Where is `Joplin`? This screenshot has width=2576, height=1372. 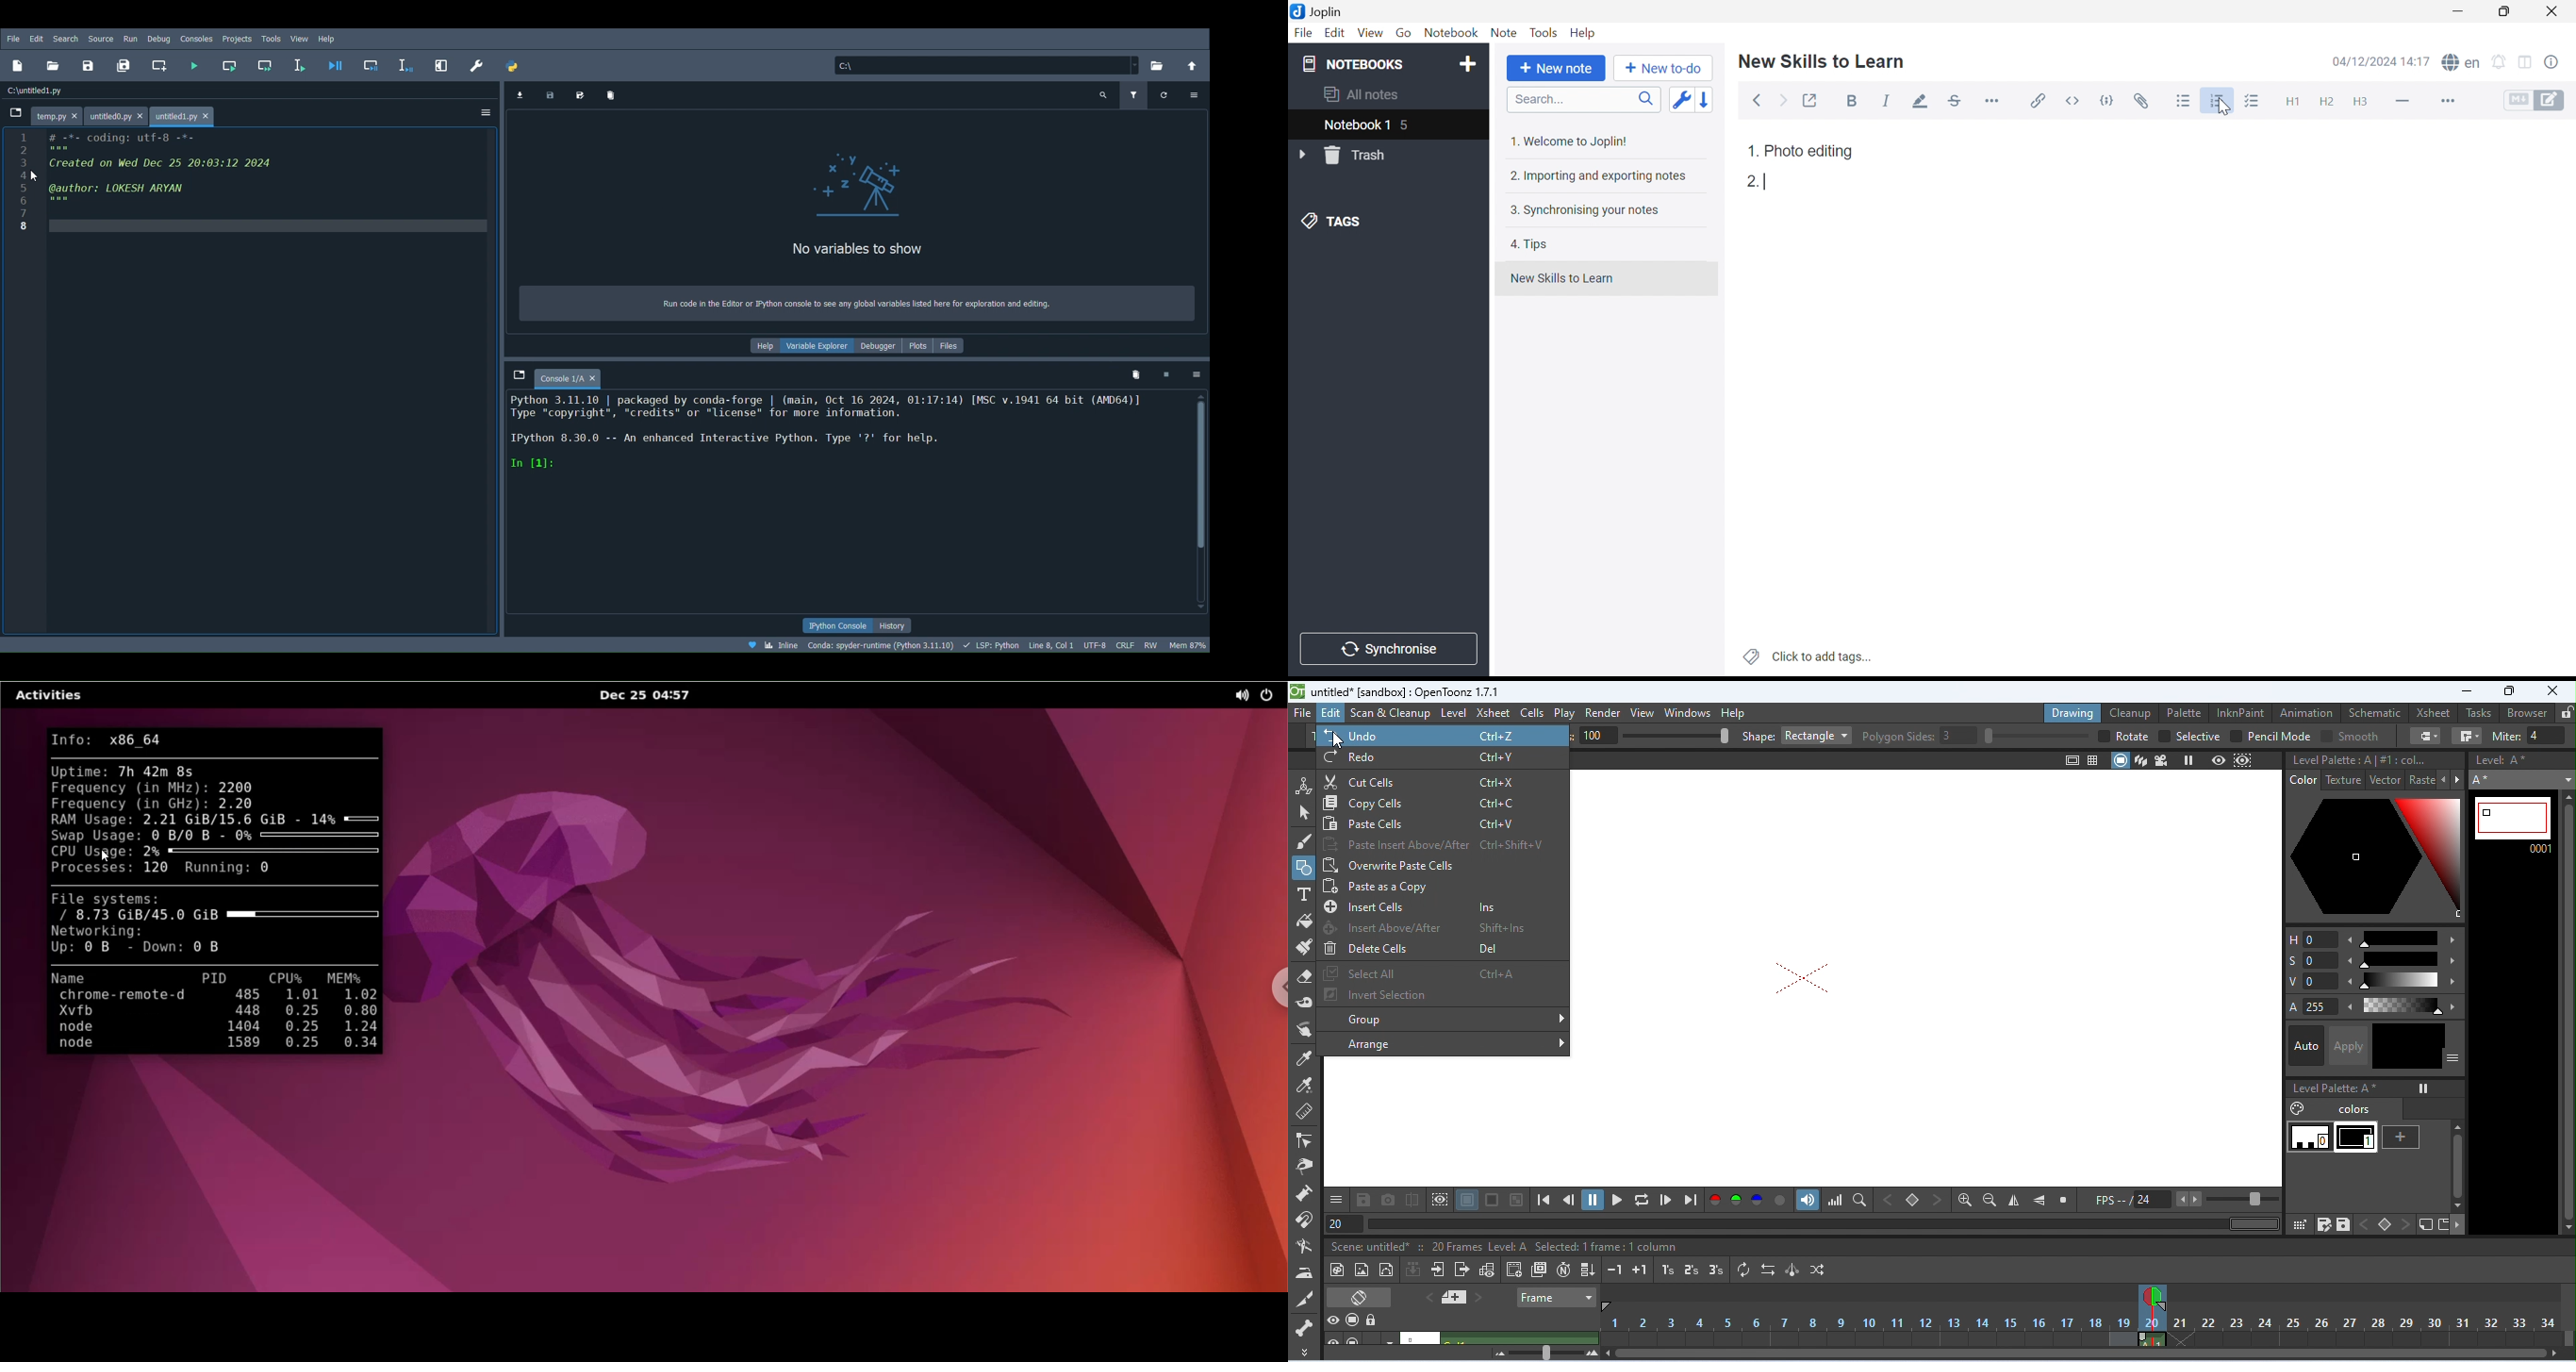
Joplin is located at coordinates (1316, 10).